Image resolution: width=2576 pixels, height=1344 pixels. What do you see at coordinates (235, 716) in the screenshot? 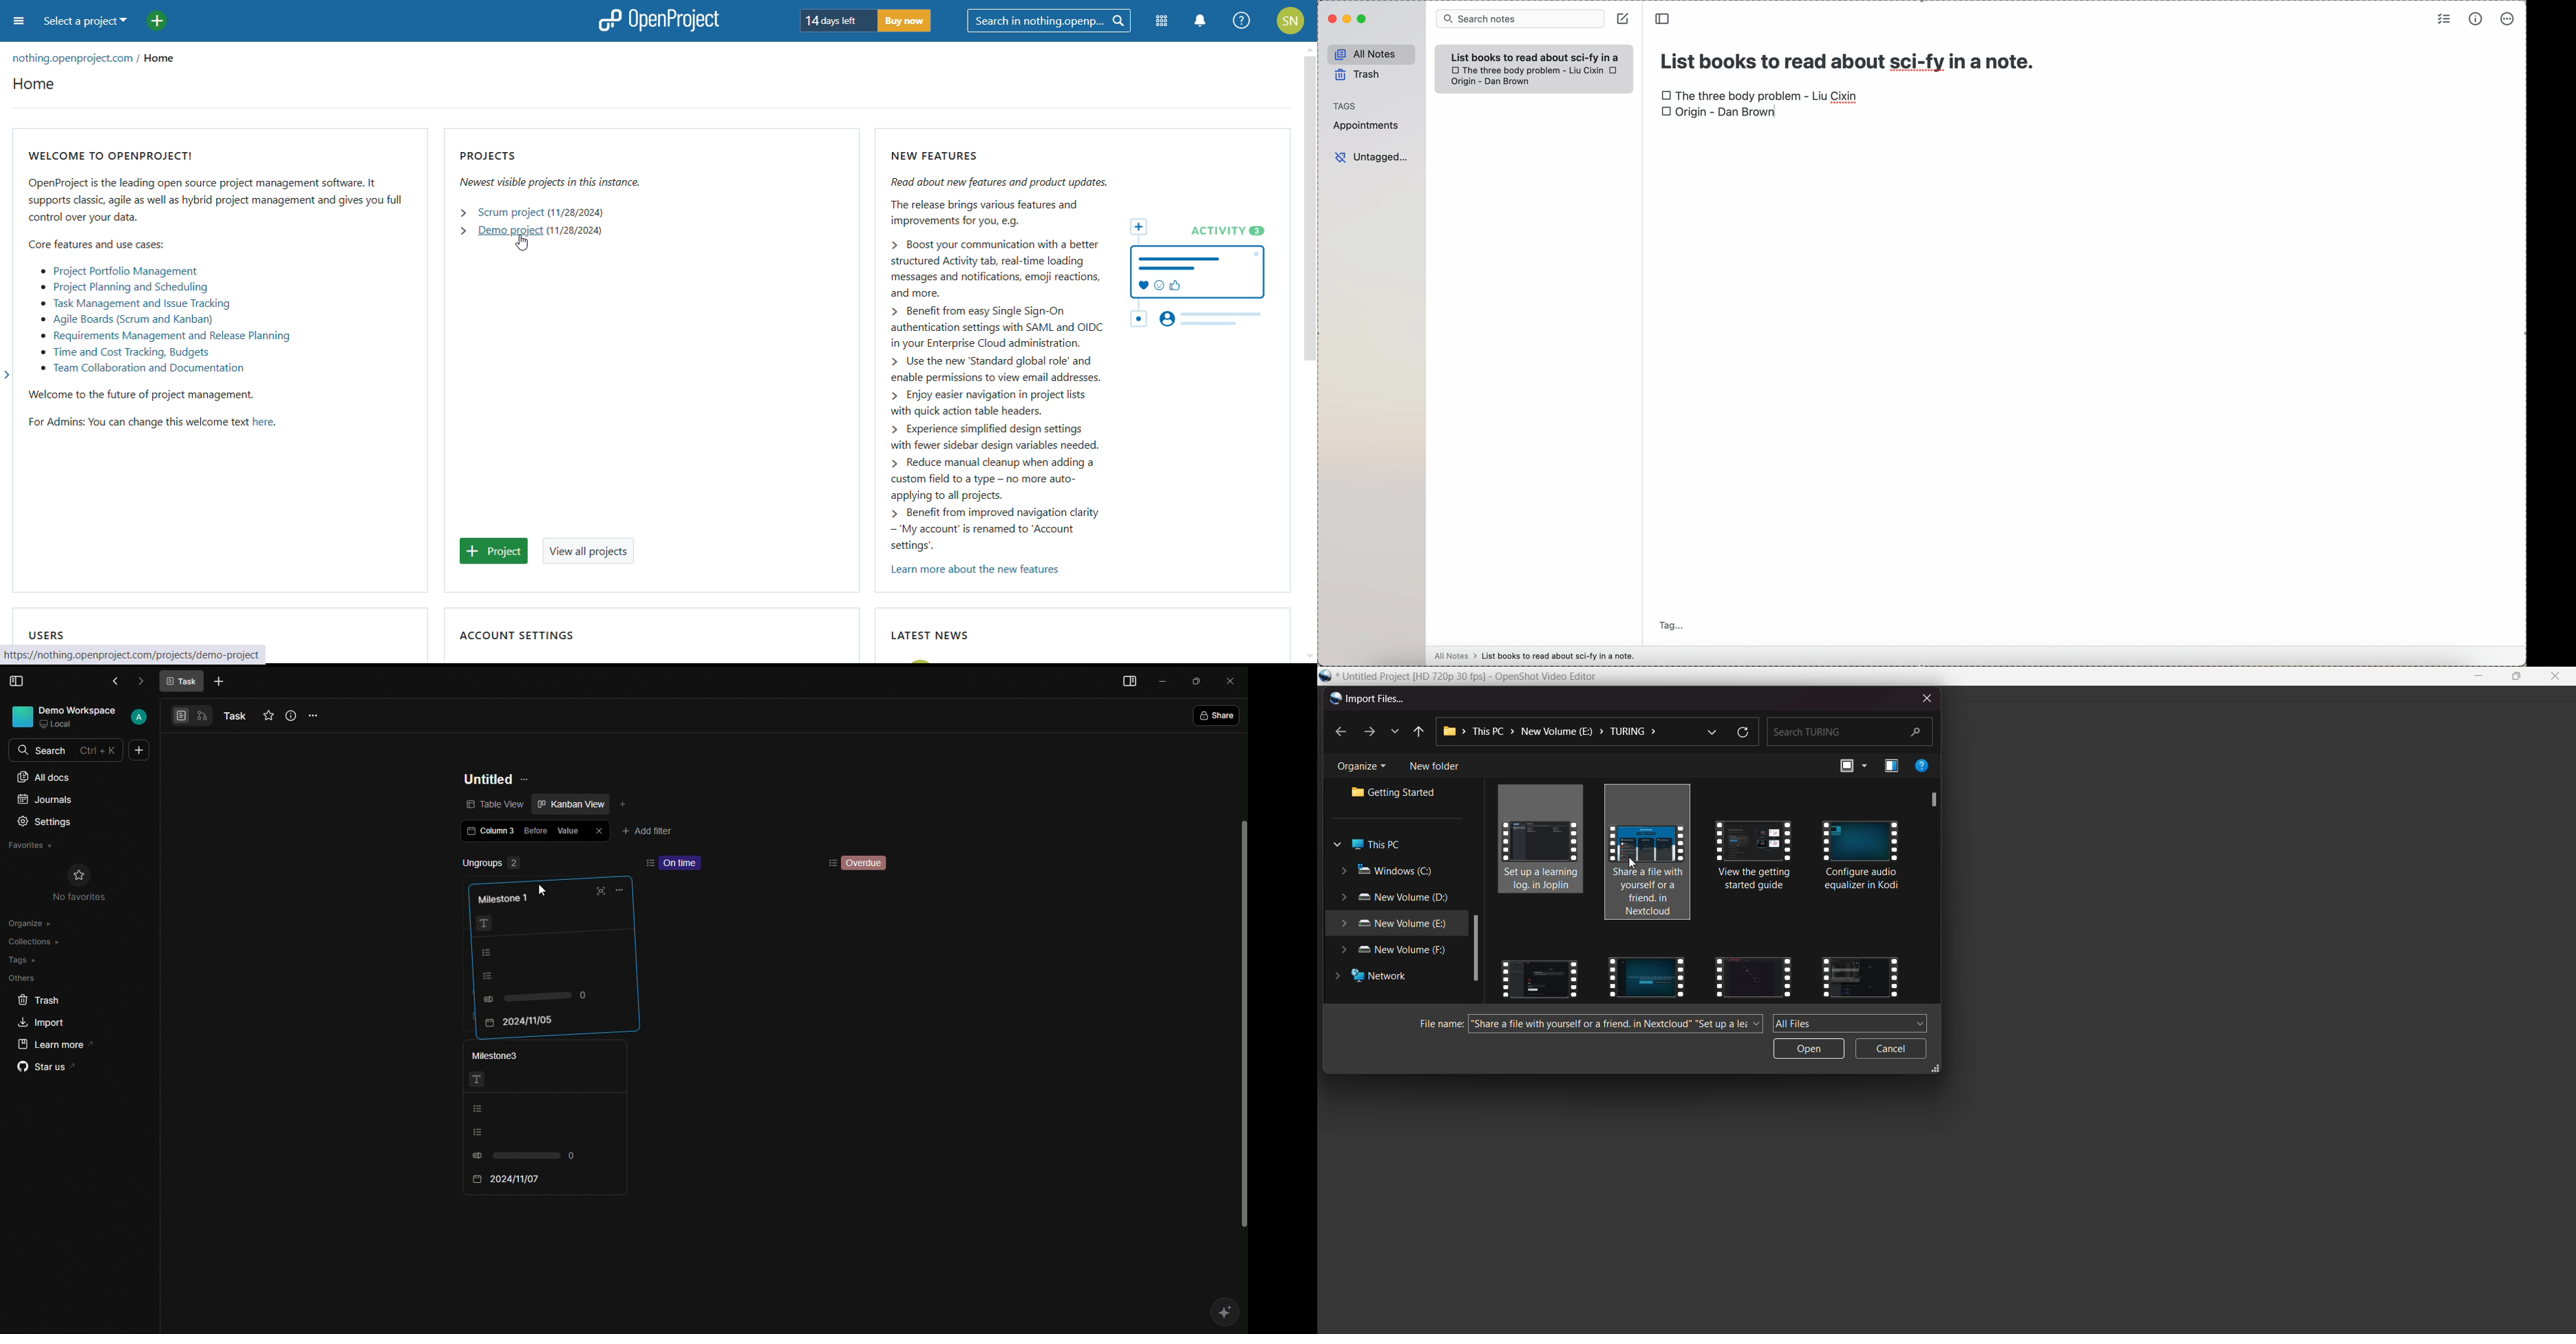
I see `Task` at bounding box center [235, 716].